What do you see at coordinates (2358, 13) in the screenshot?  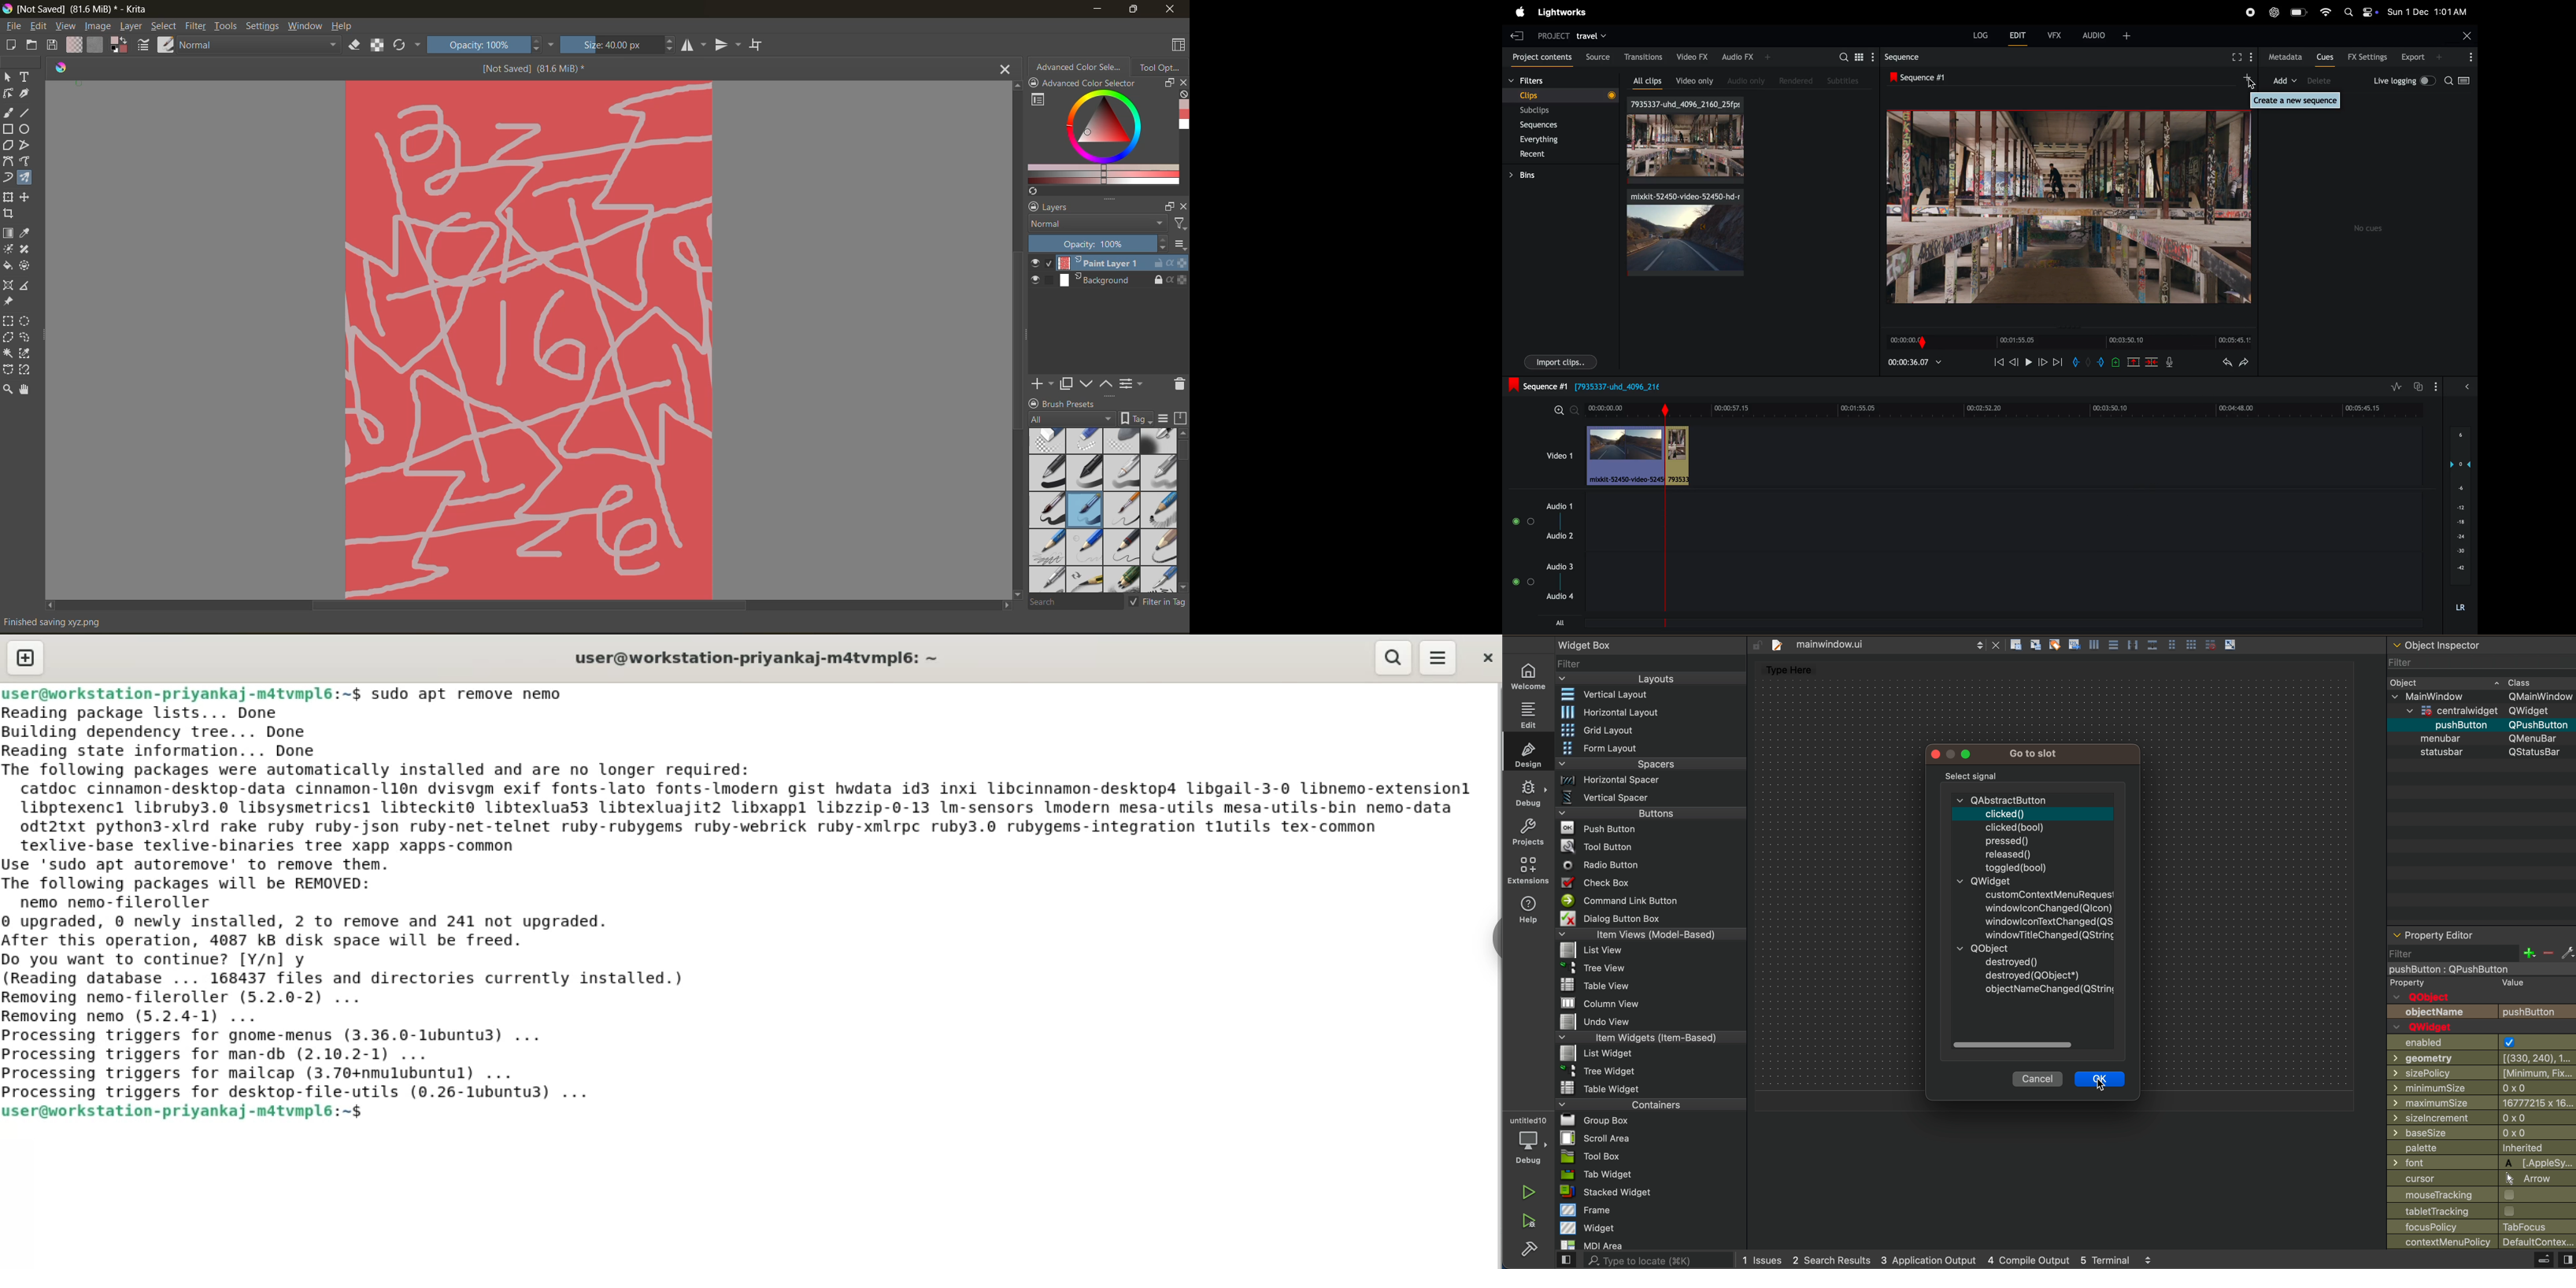 I see `apple widgets` at bounding box center [2358, 13].